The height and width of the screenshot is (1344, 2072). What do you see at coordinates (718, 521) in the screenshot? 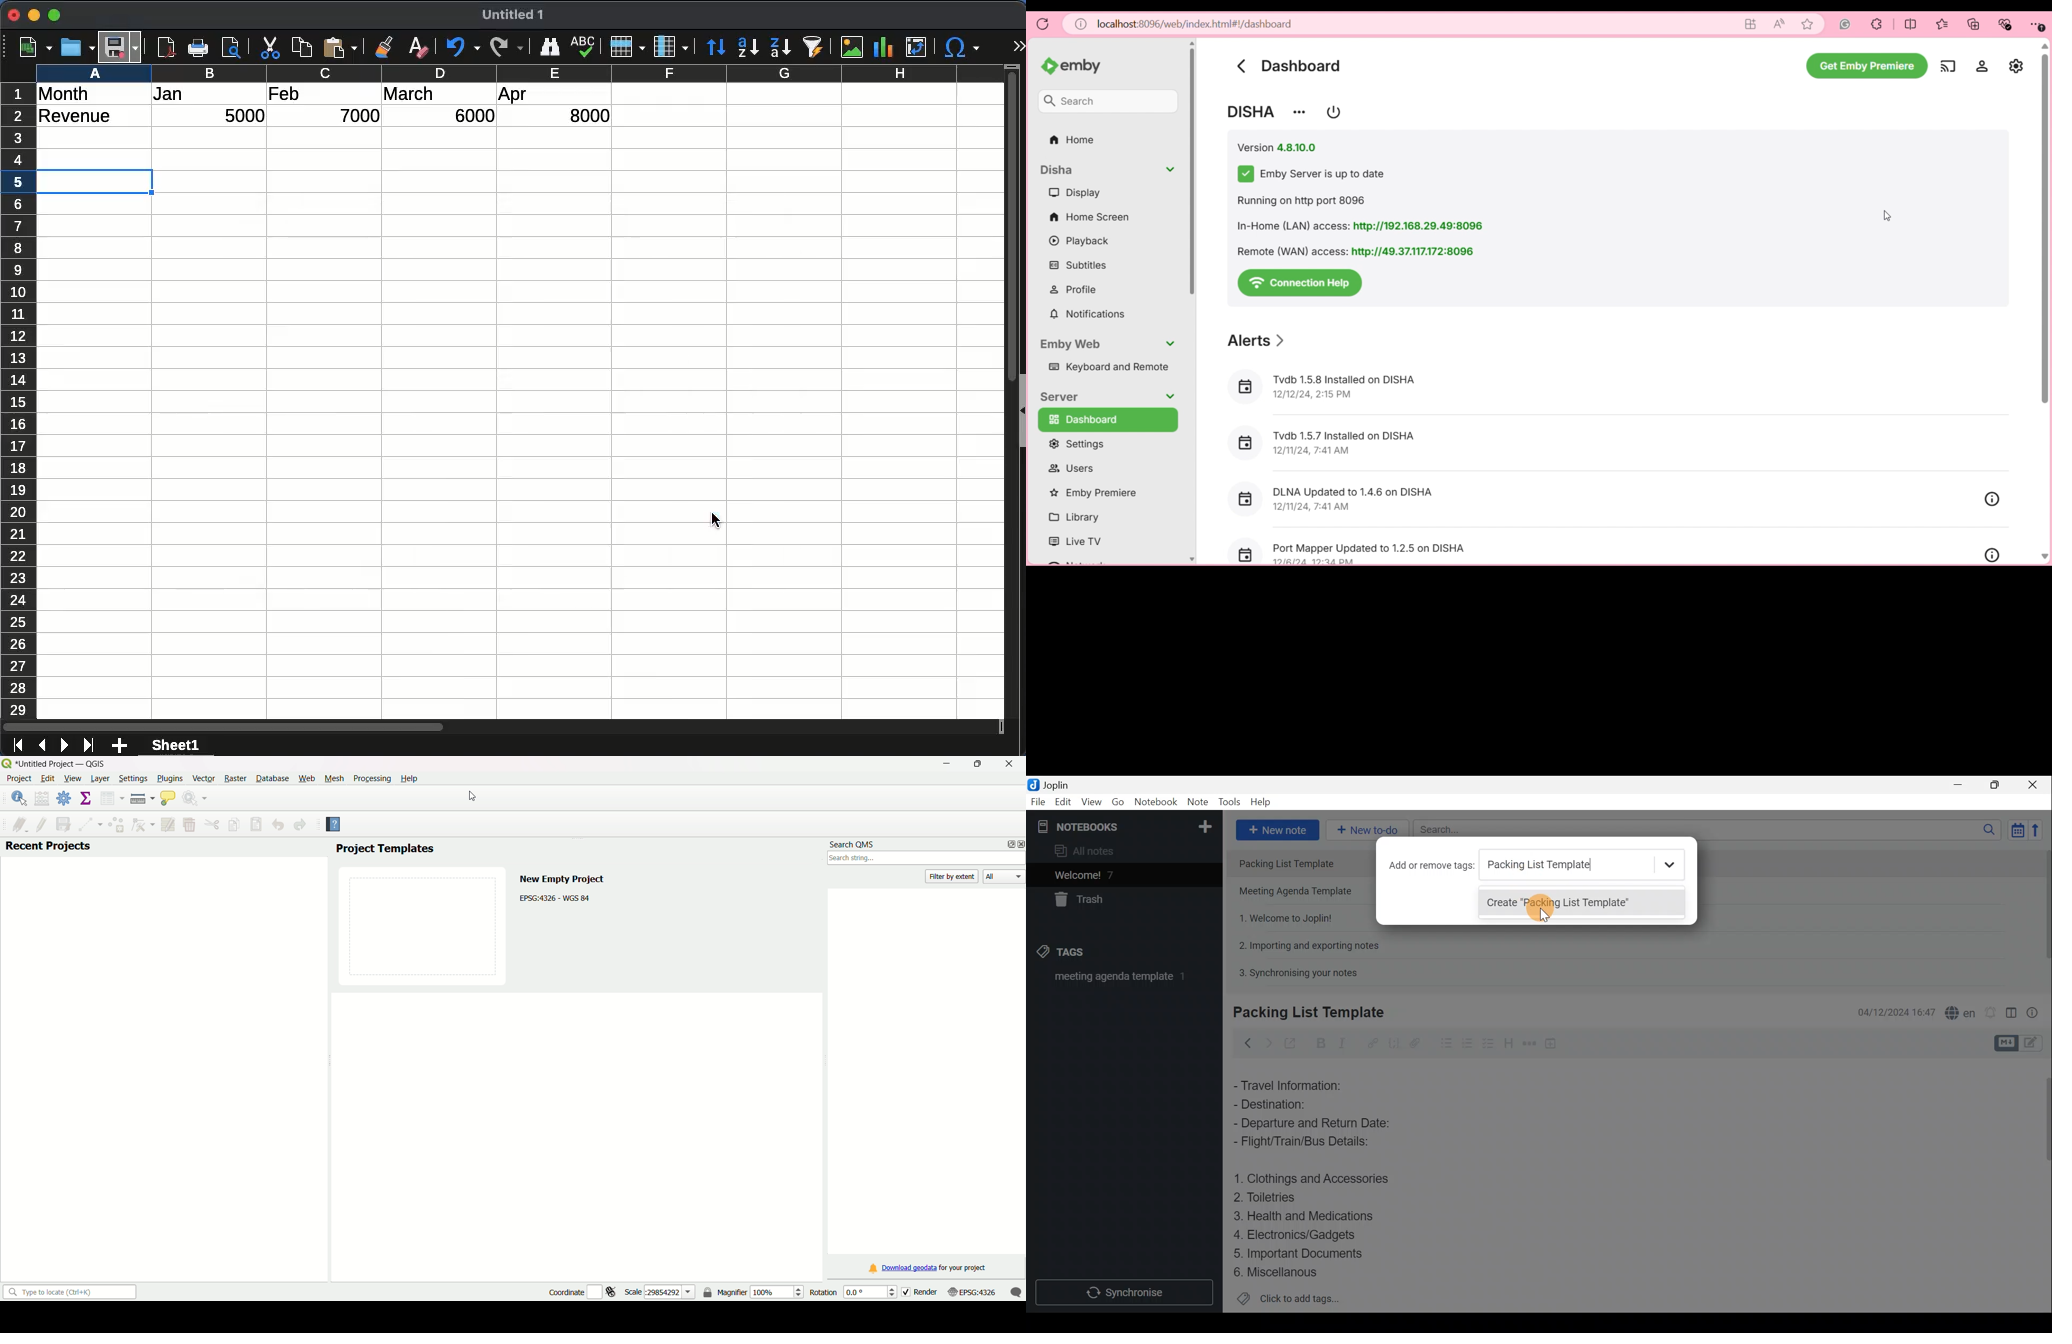
I see `Cursor` at bounding box center [718, 521].